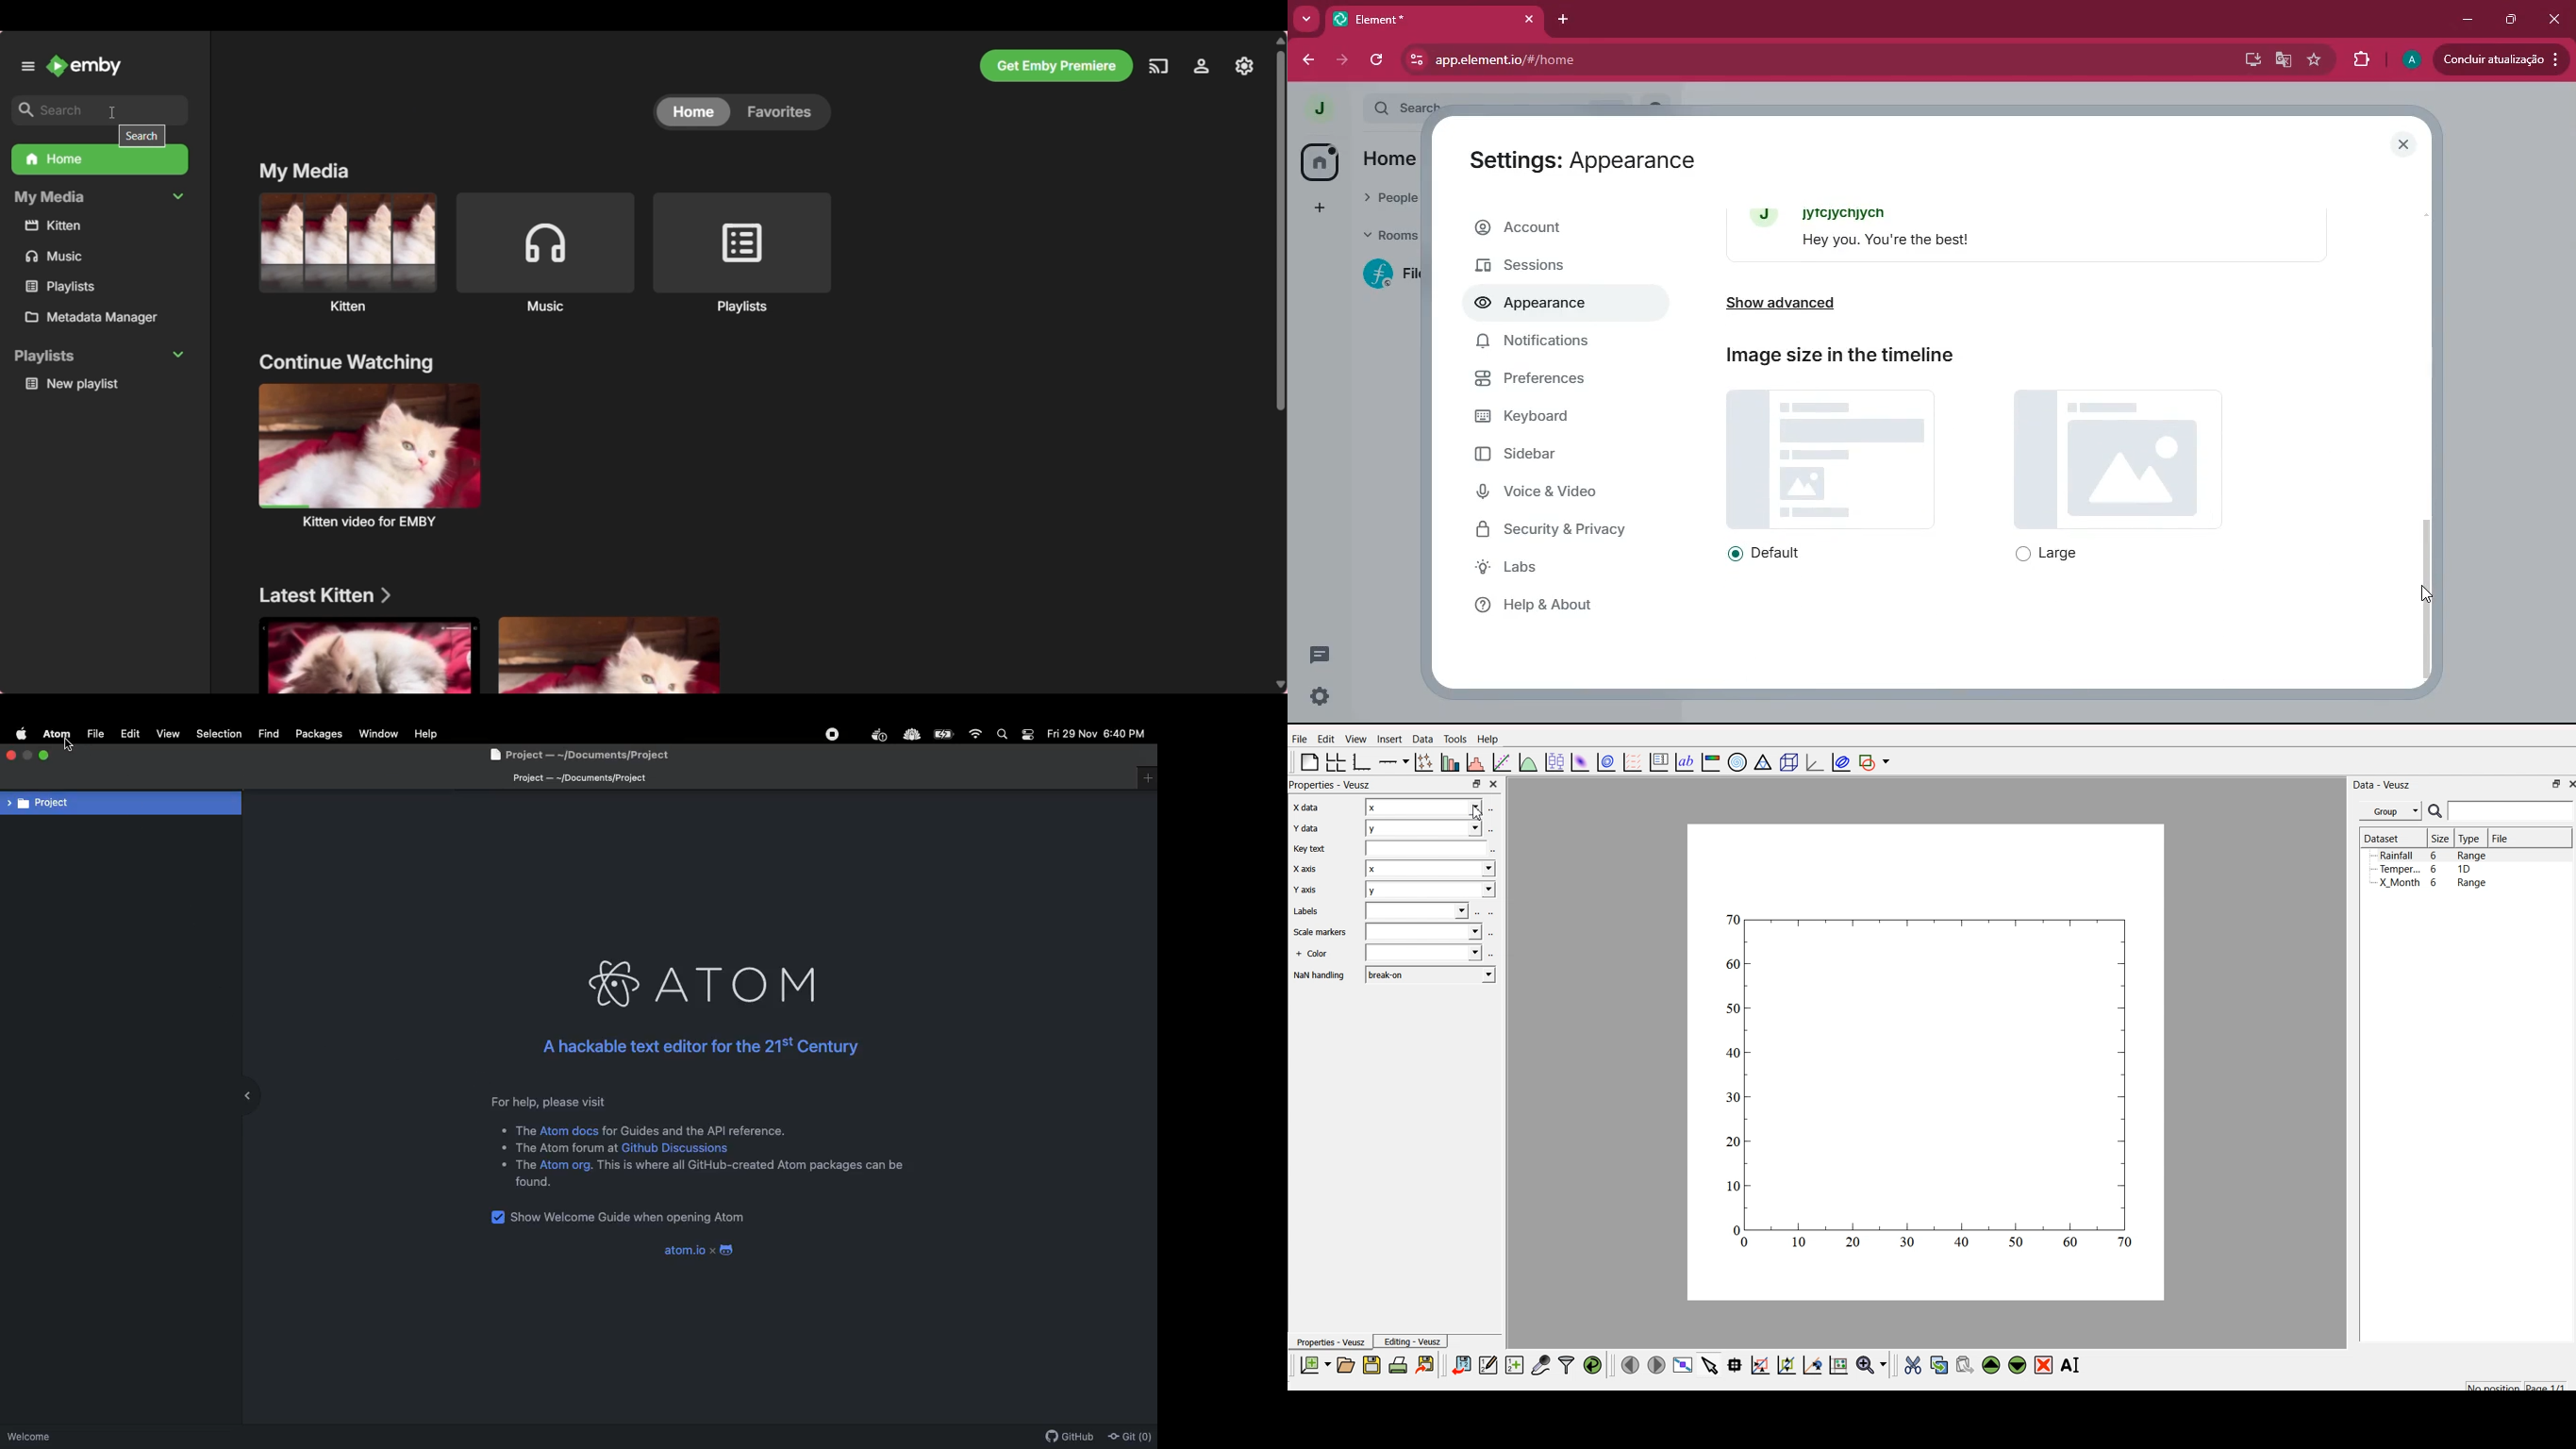  What do you see at coordinates (1554, 761) in the screenshot?
I see `plot box plots` at bounding box center [1554, 761].